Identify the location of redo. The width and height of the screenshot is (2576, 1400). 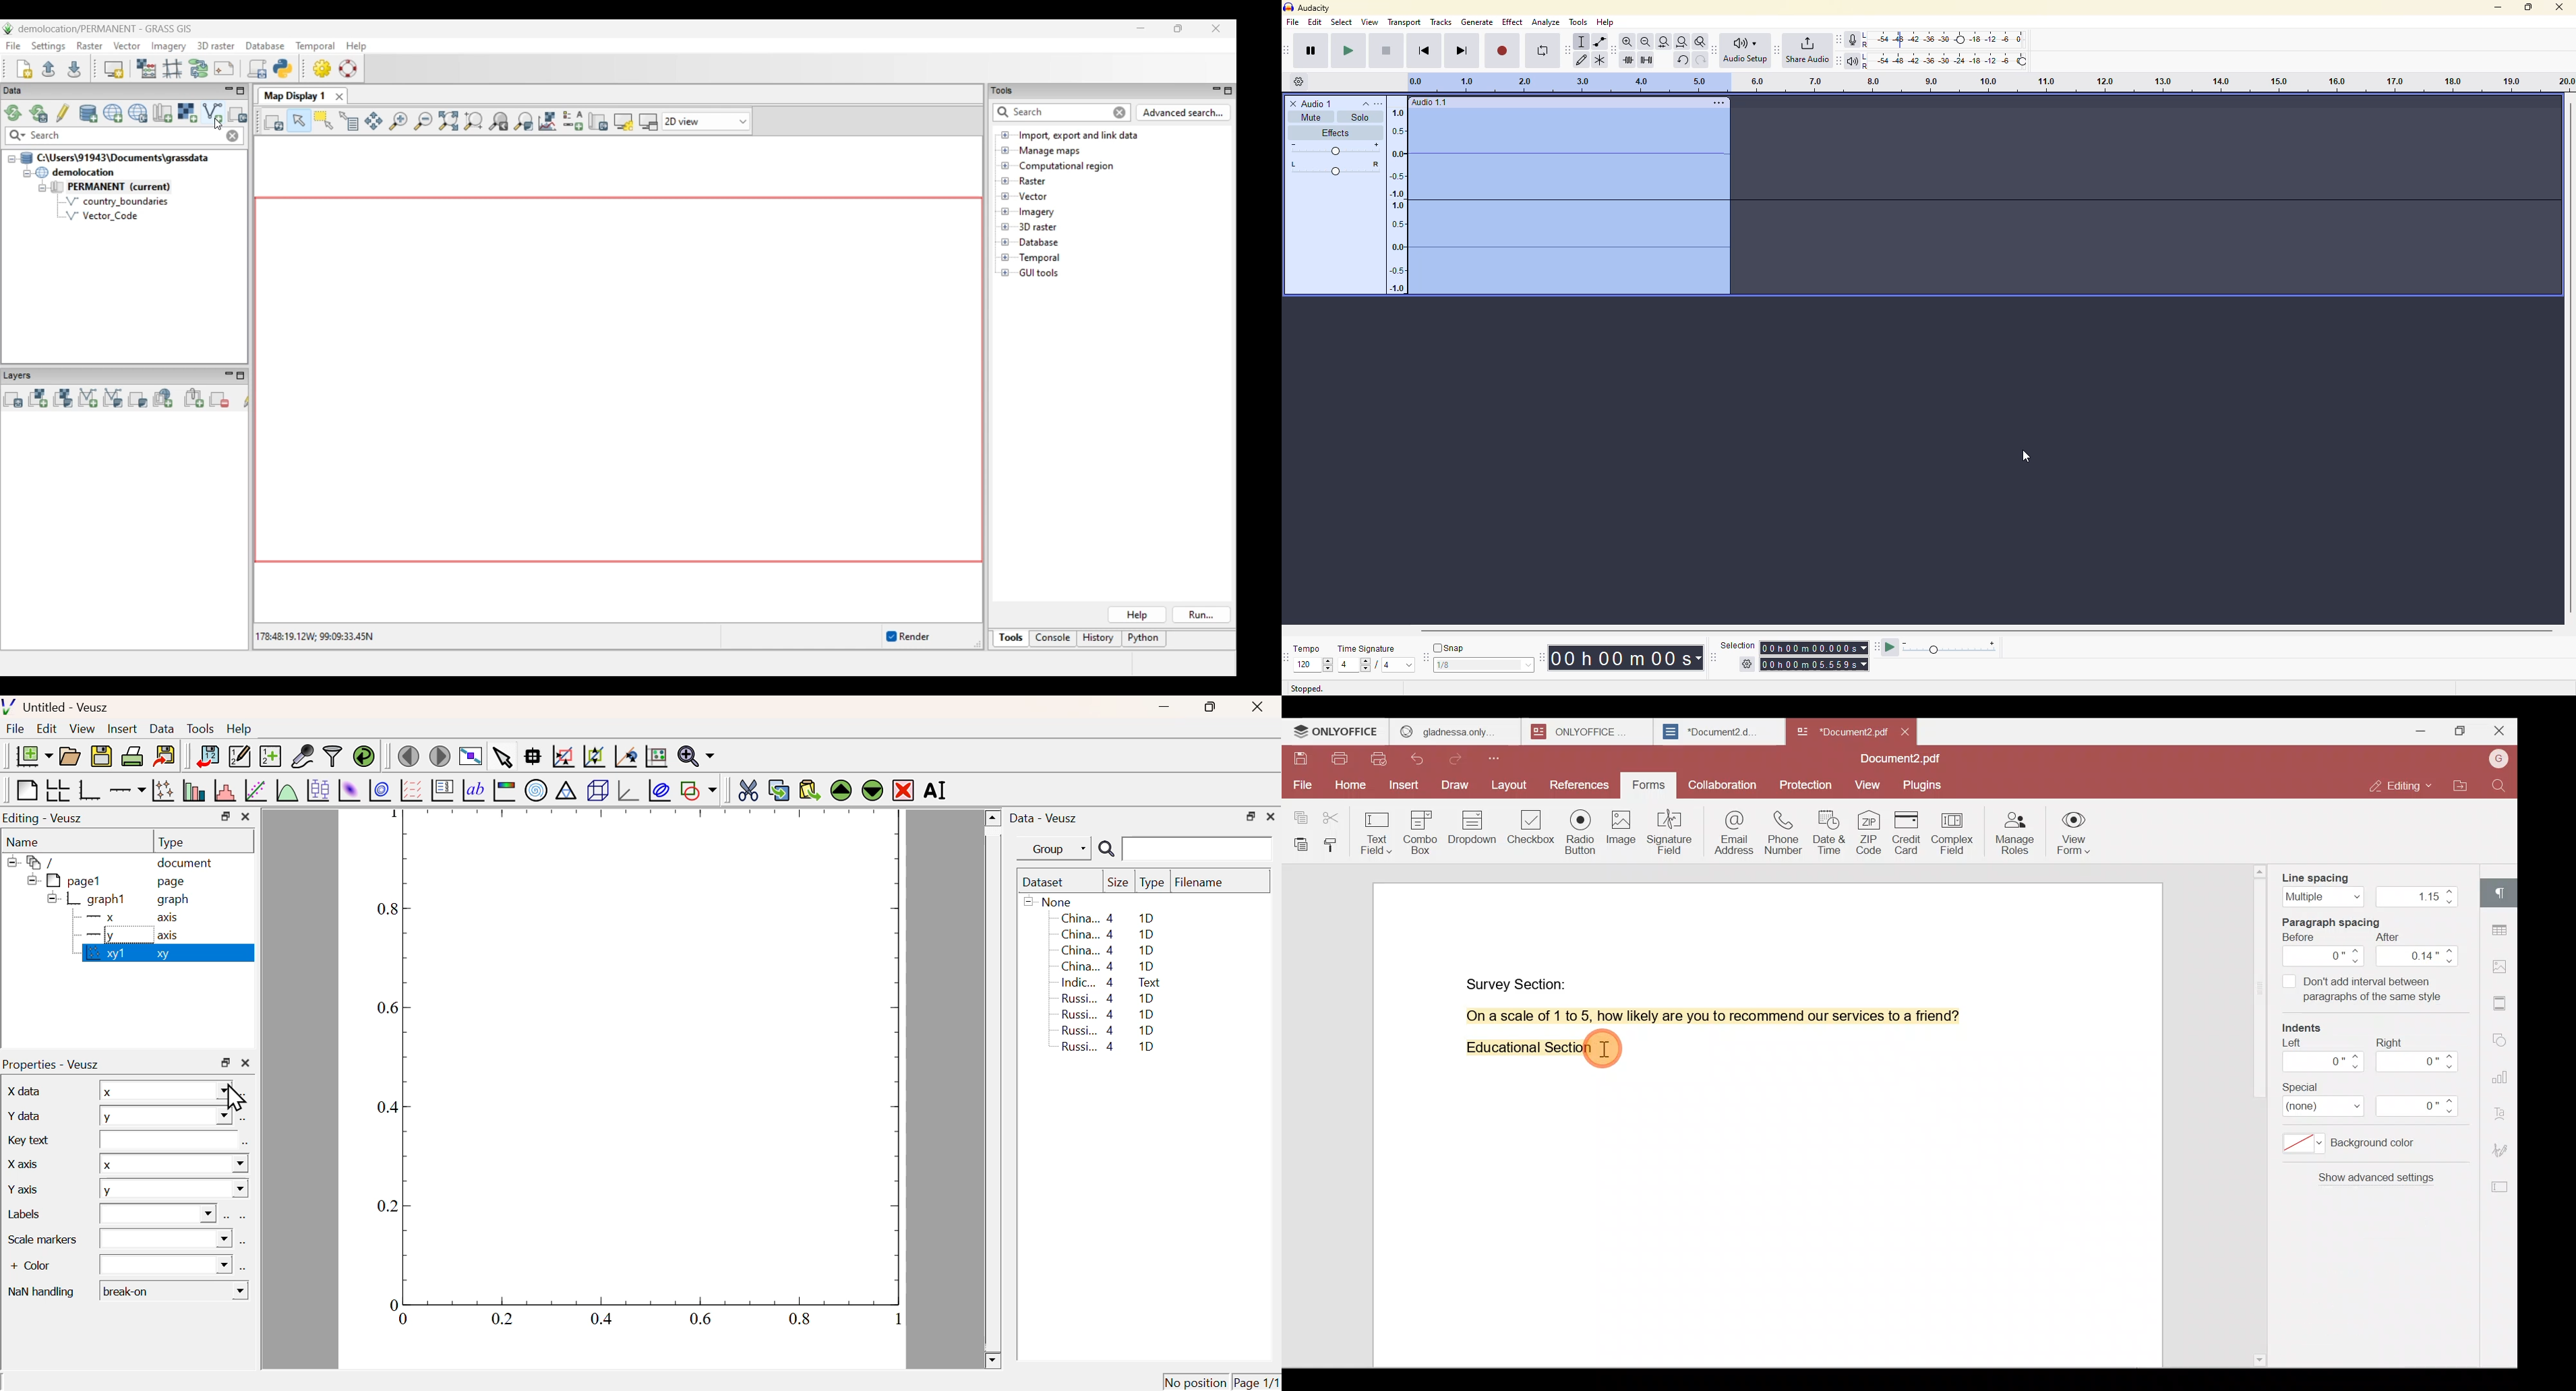
(1700, 60).